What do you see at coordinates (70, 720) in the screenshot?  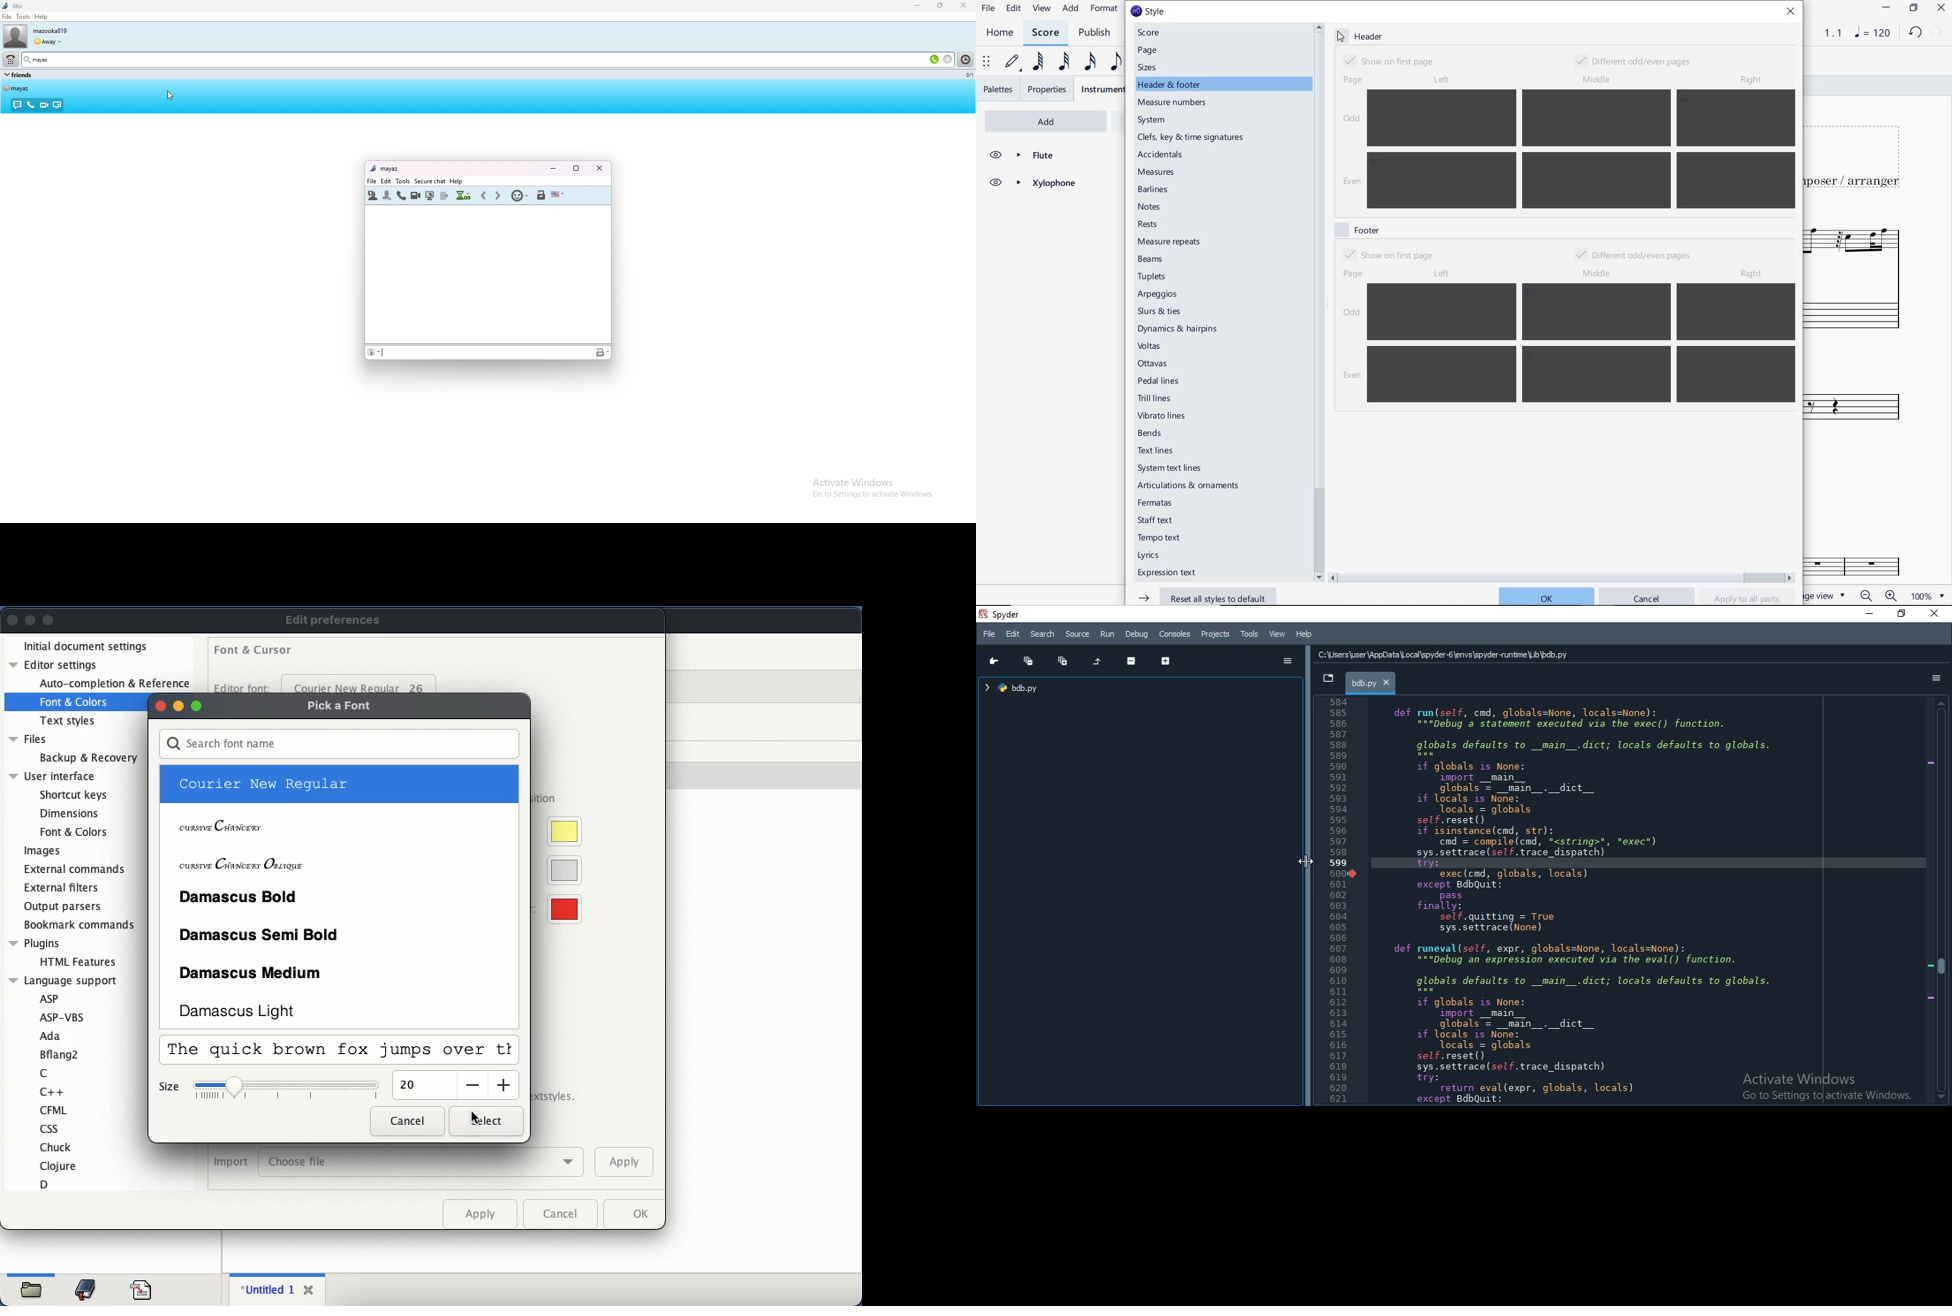 I see `text styles` at bounding box center [70, 720].